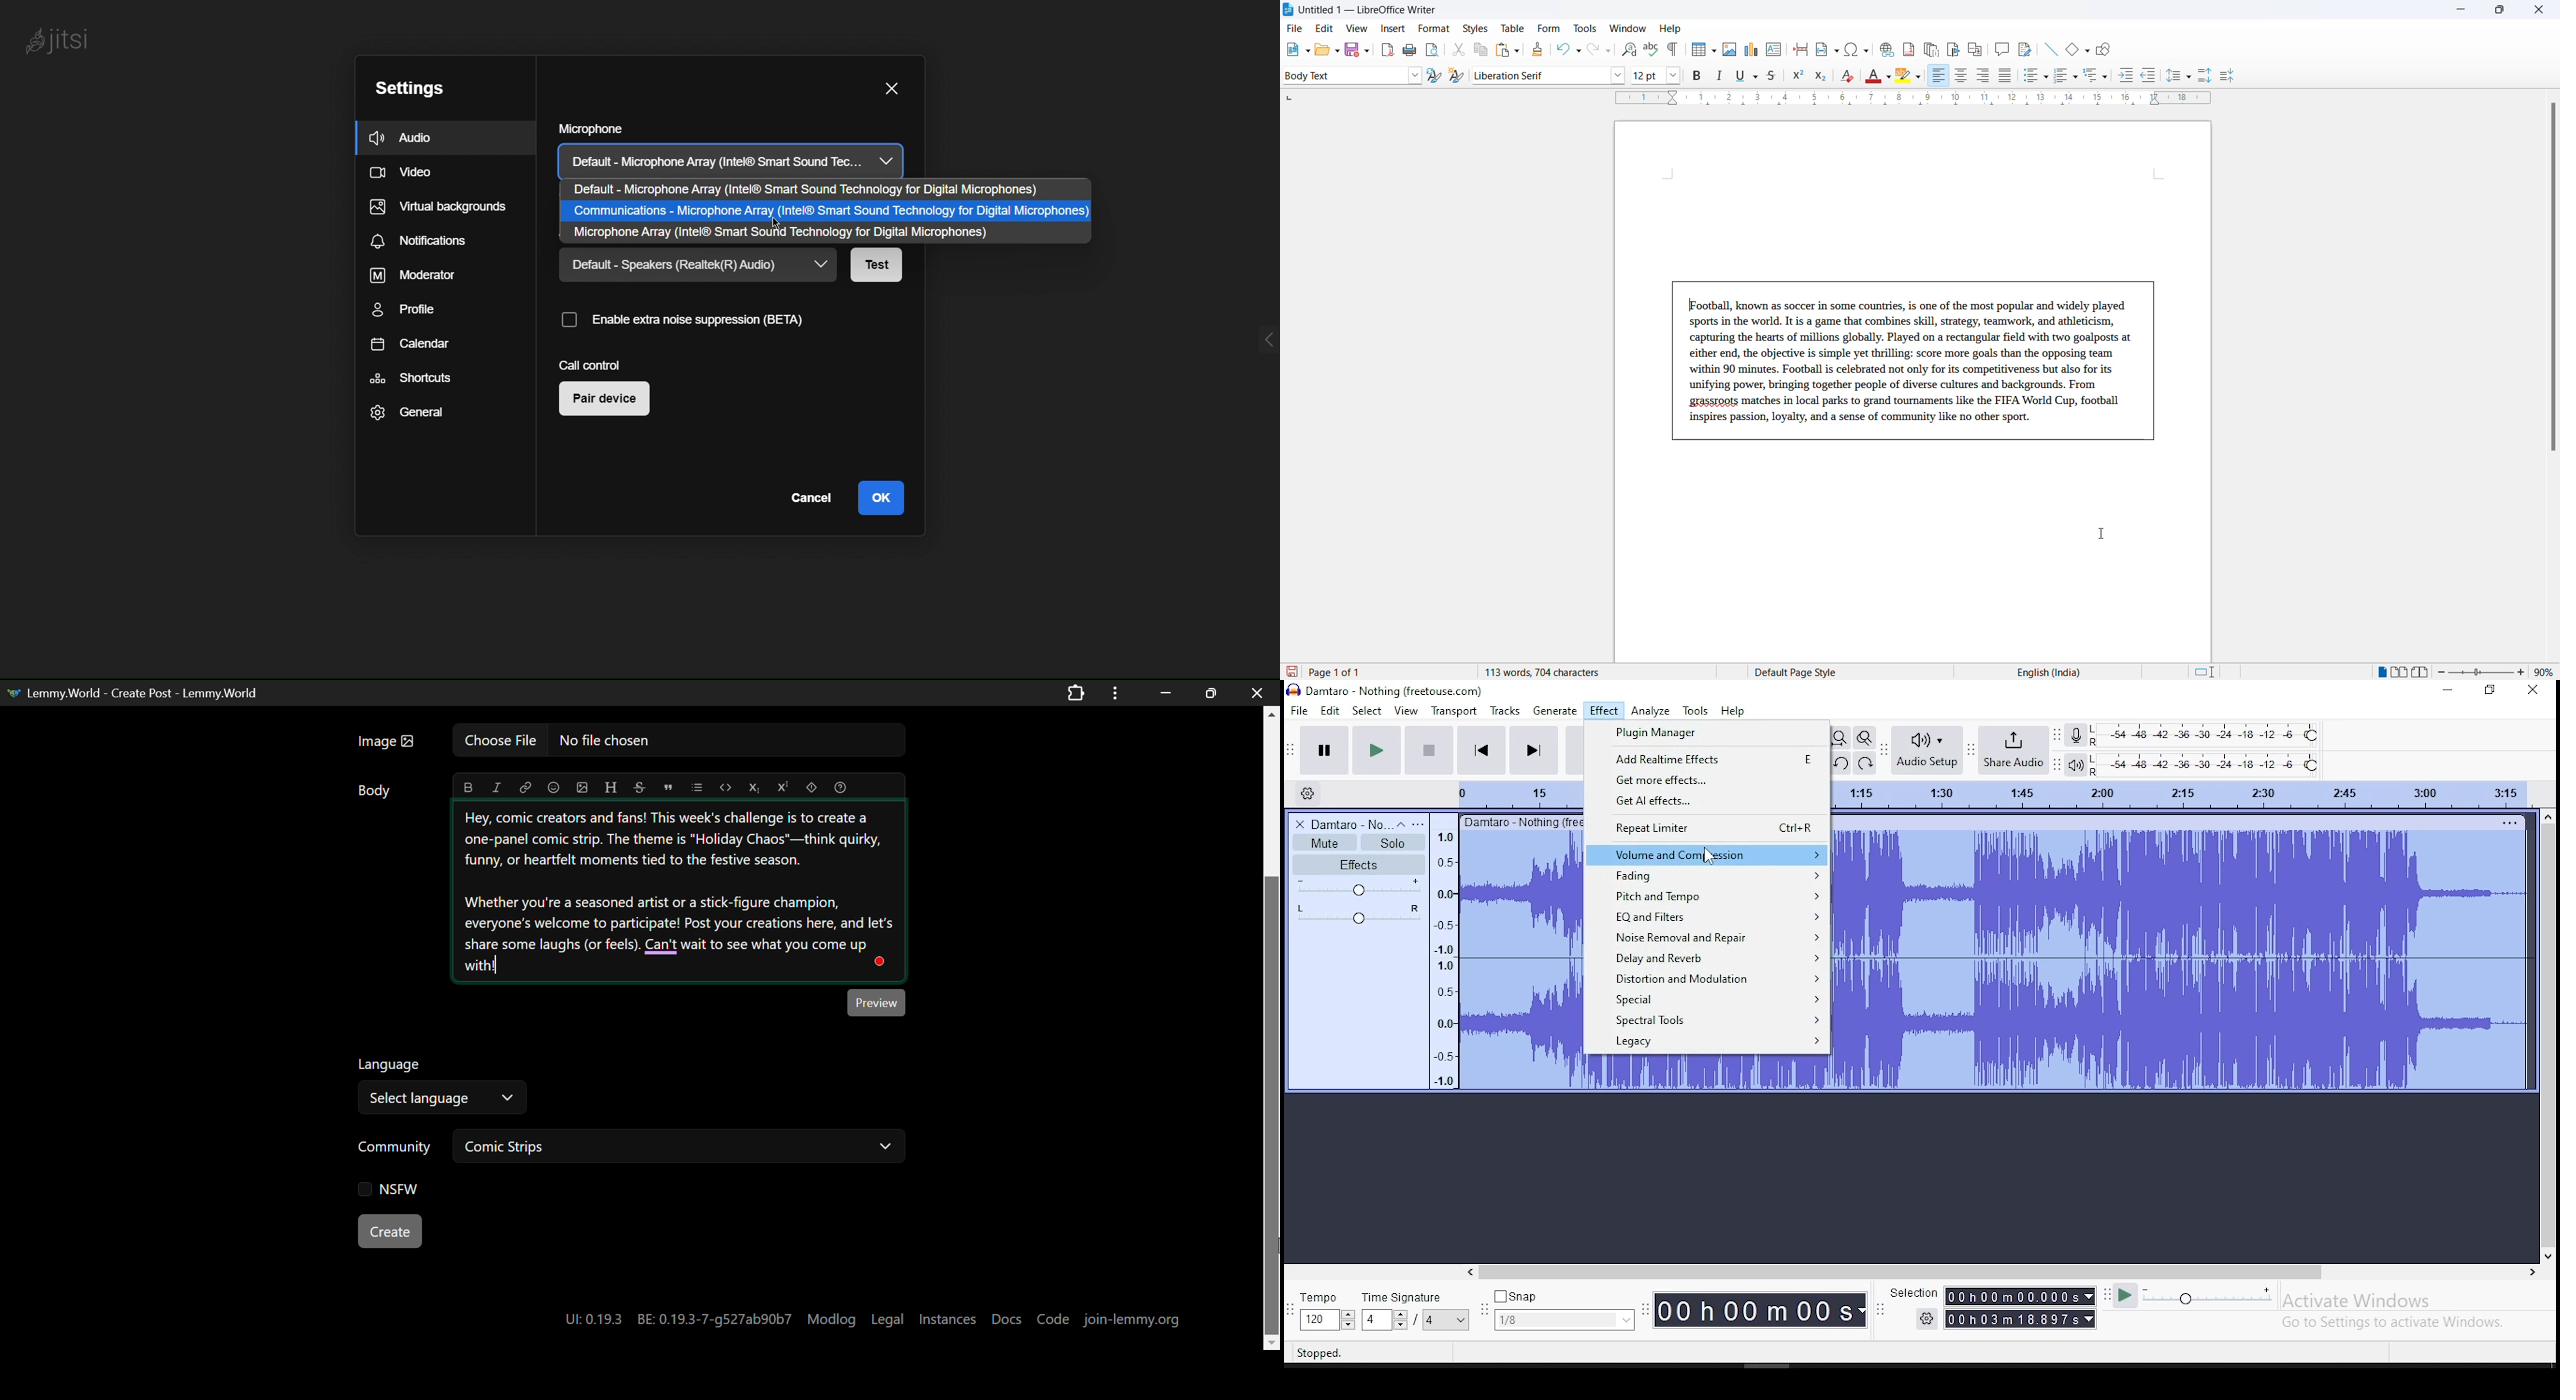 The height and width of the screenshot is (1400, 2576). I want to click on snap, so click(1563, 1308).